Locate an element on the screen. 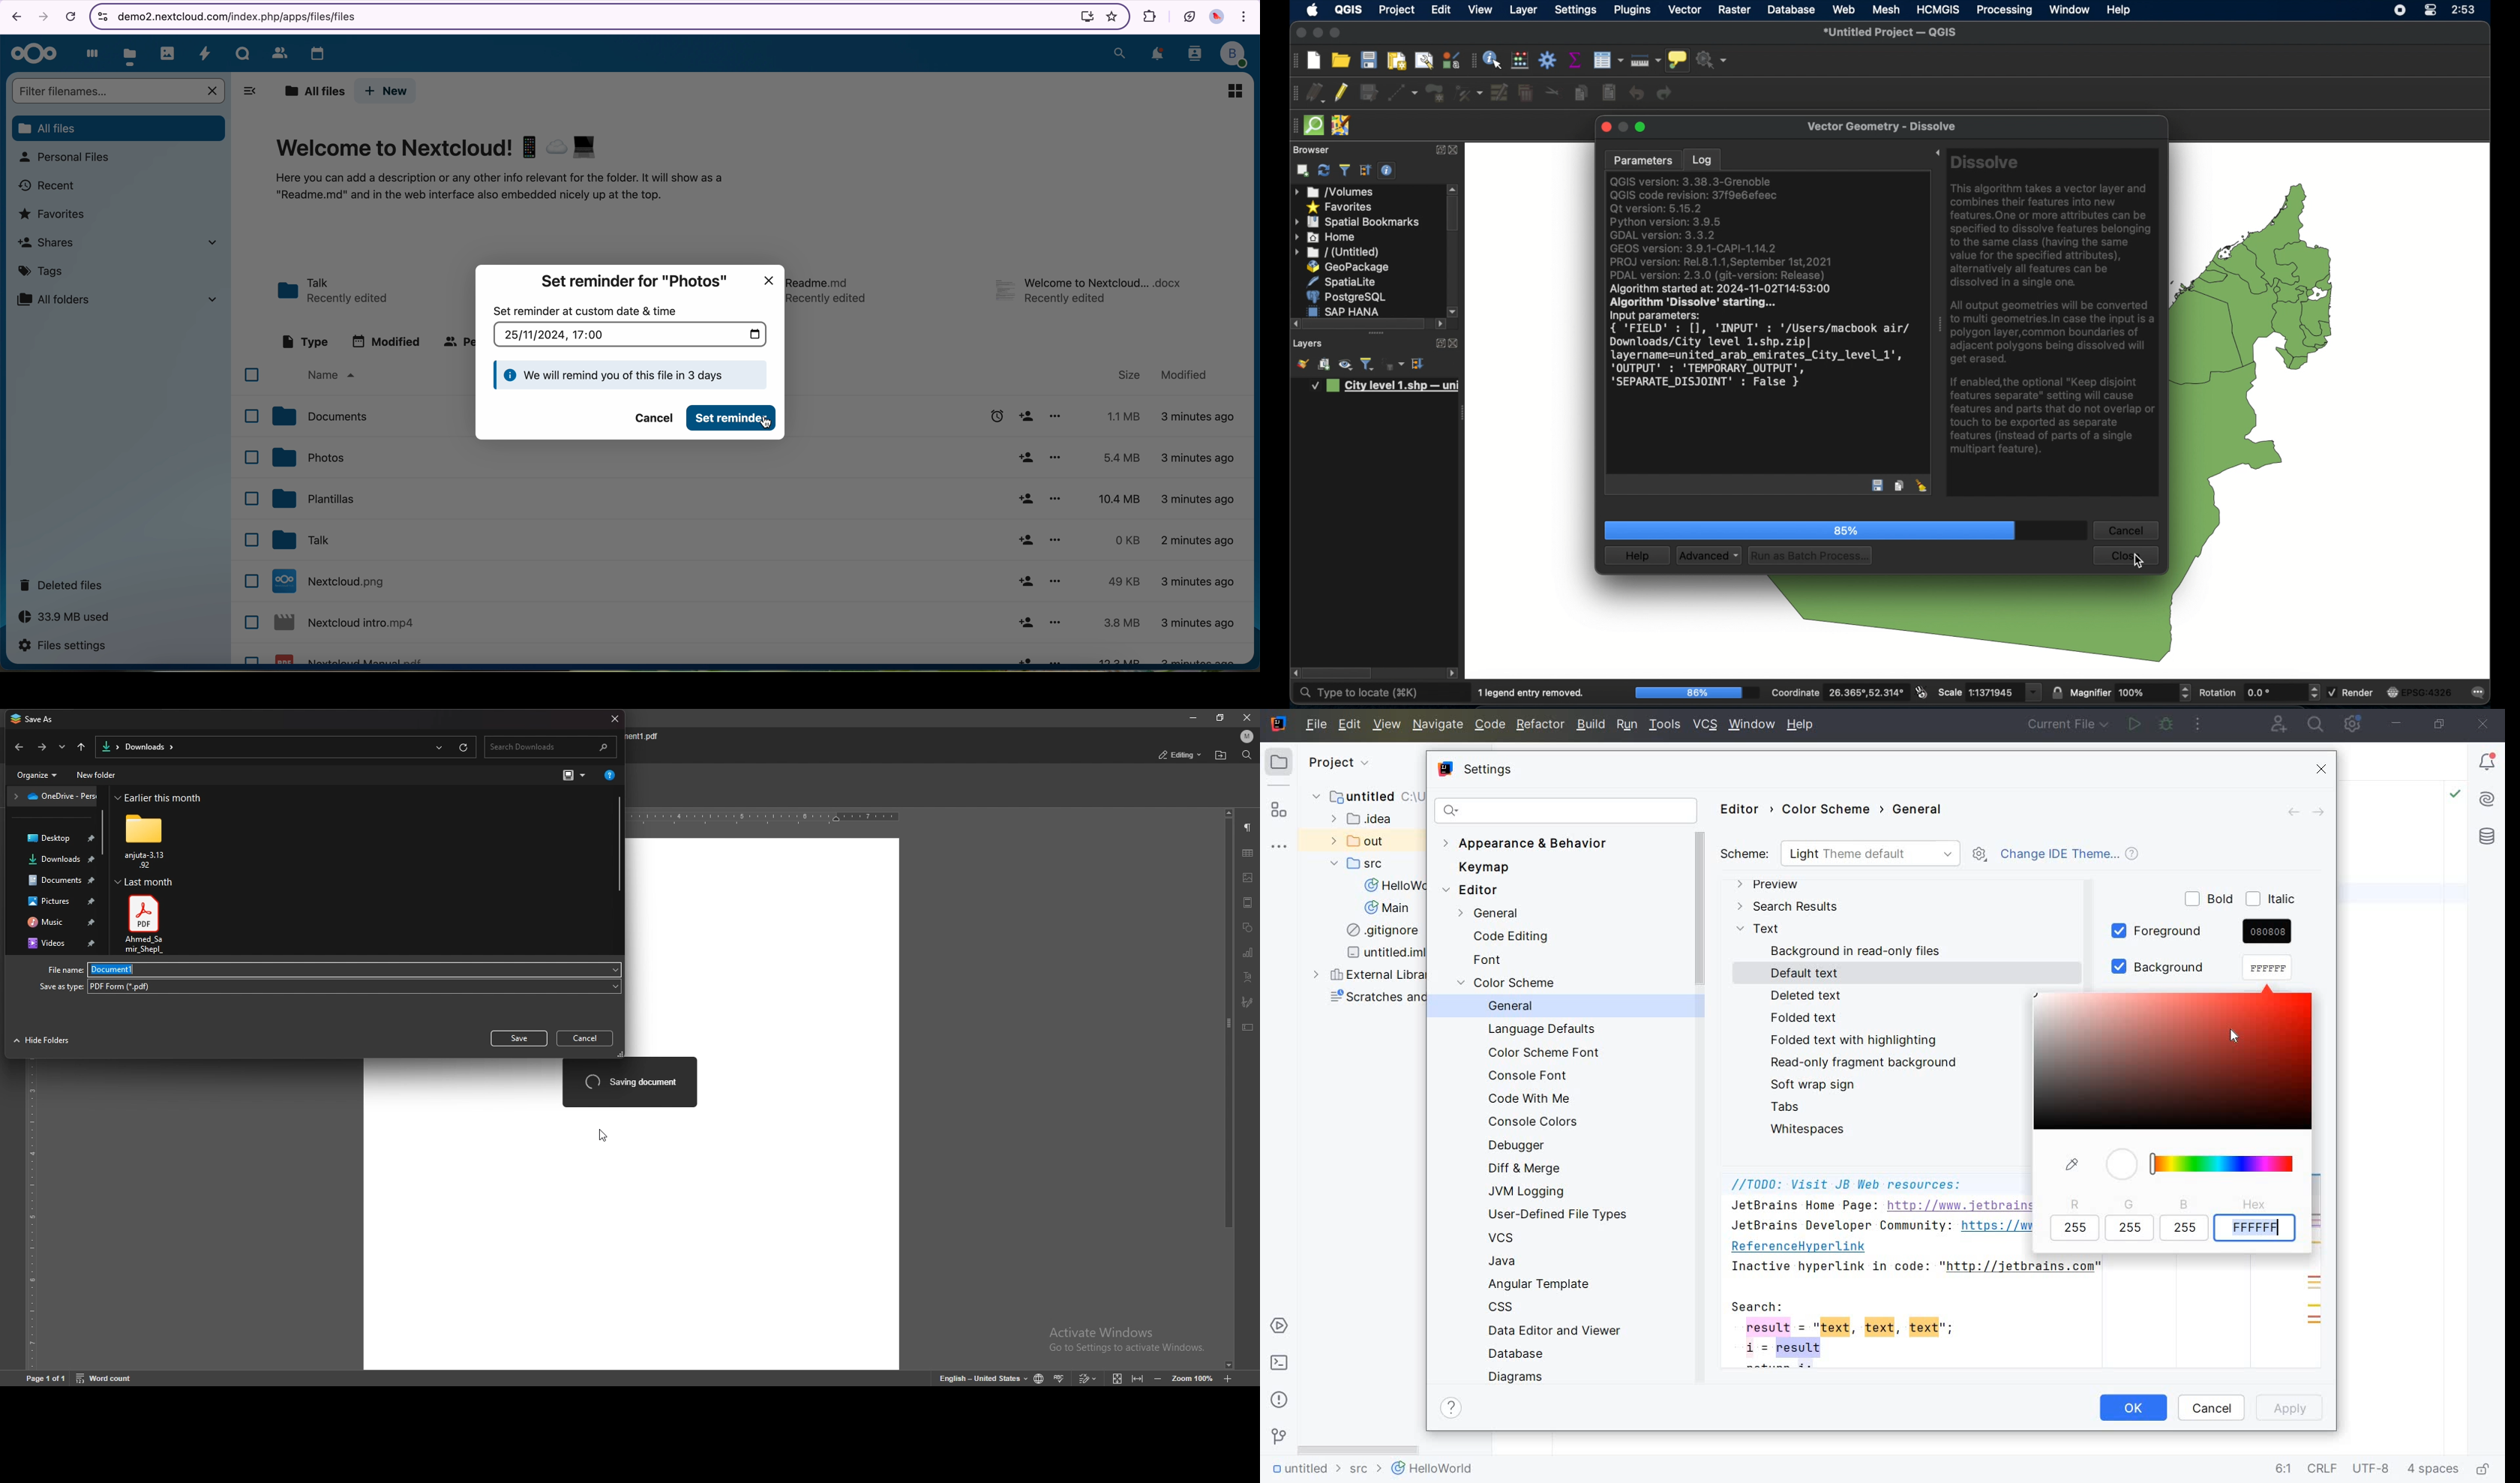 The width and height of the screenshot is (2520, 1484). ITALIC is located at coordinates (2273, 900).